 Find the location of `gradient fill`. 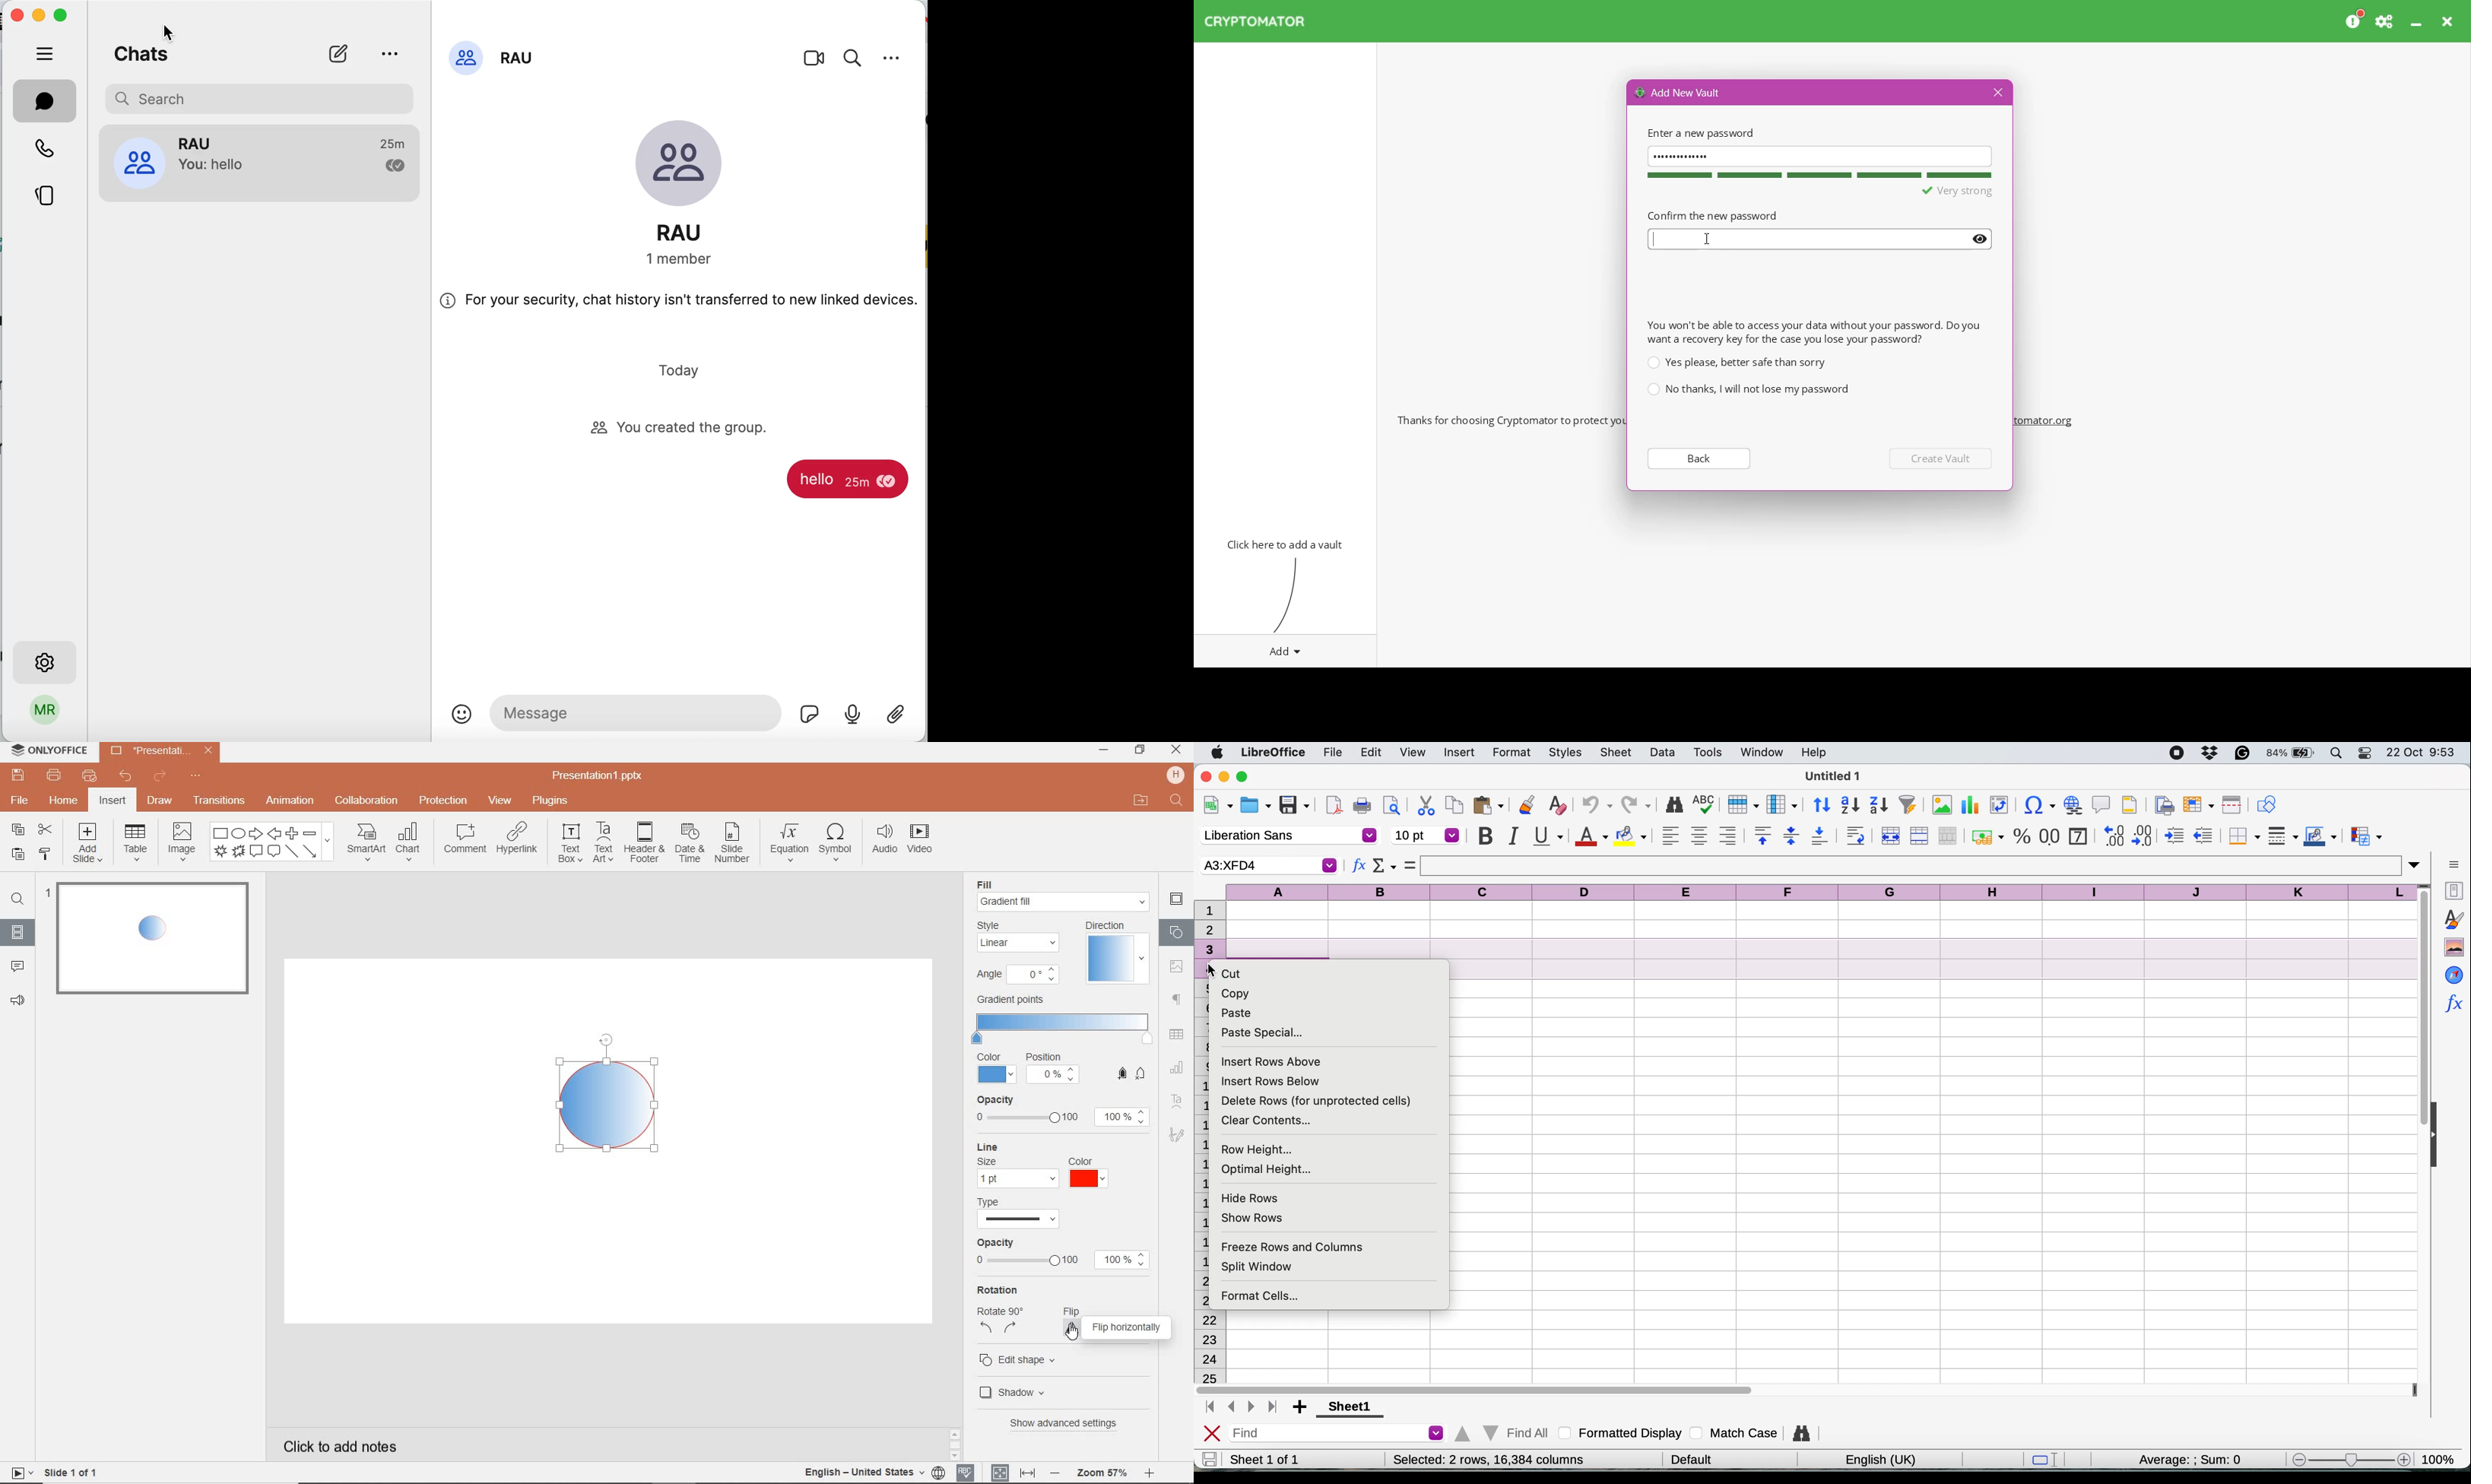

gradient fill is located at coordinates (1065, 902).